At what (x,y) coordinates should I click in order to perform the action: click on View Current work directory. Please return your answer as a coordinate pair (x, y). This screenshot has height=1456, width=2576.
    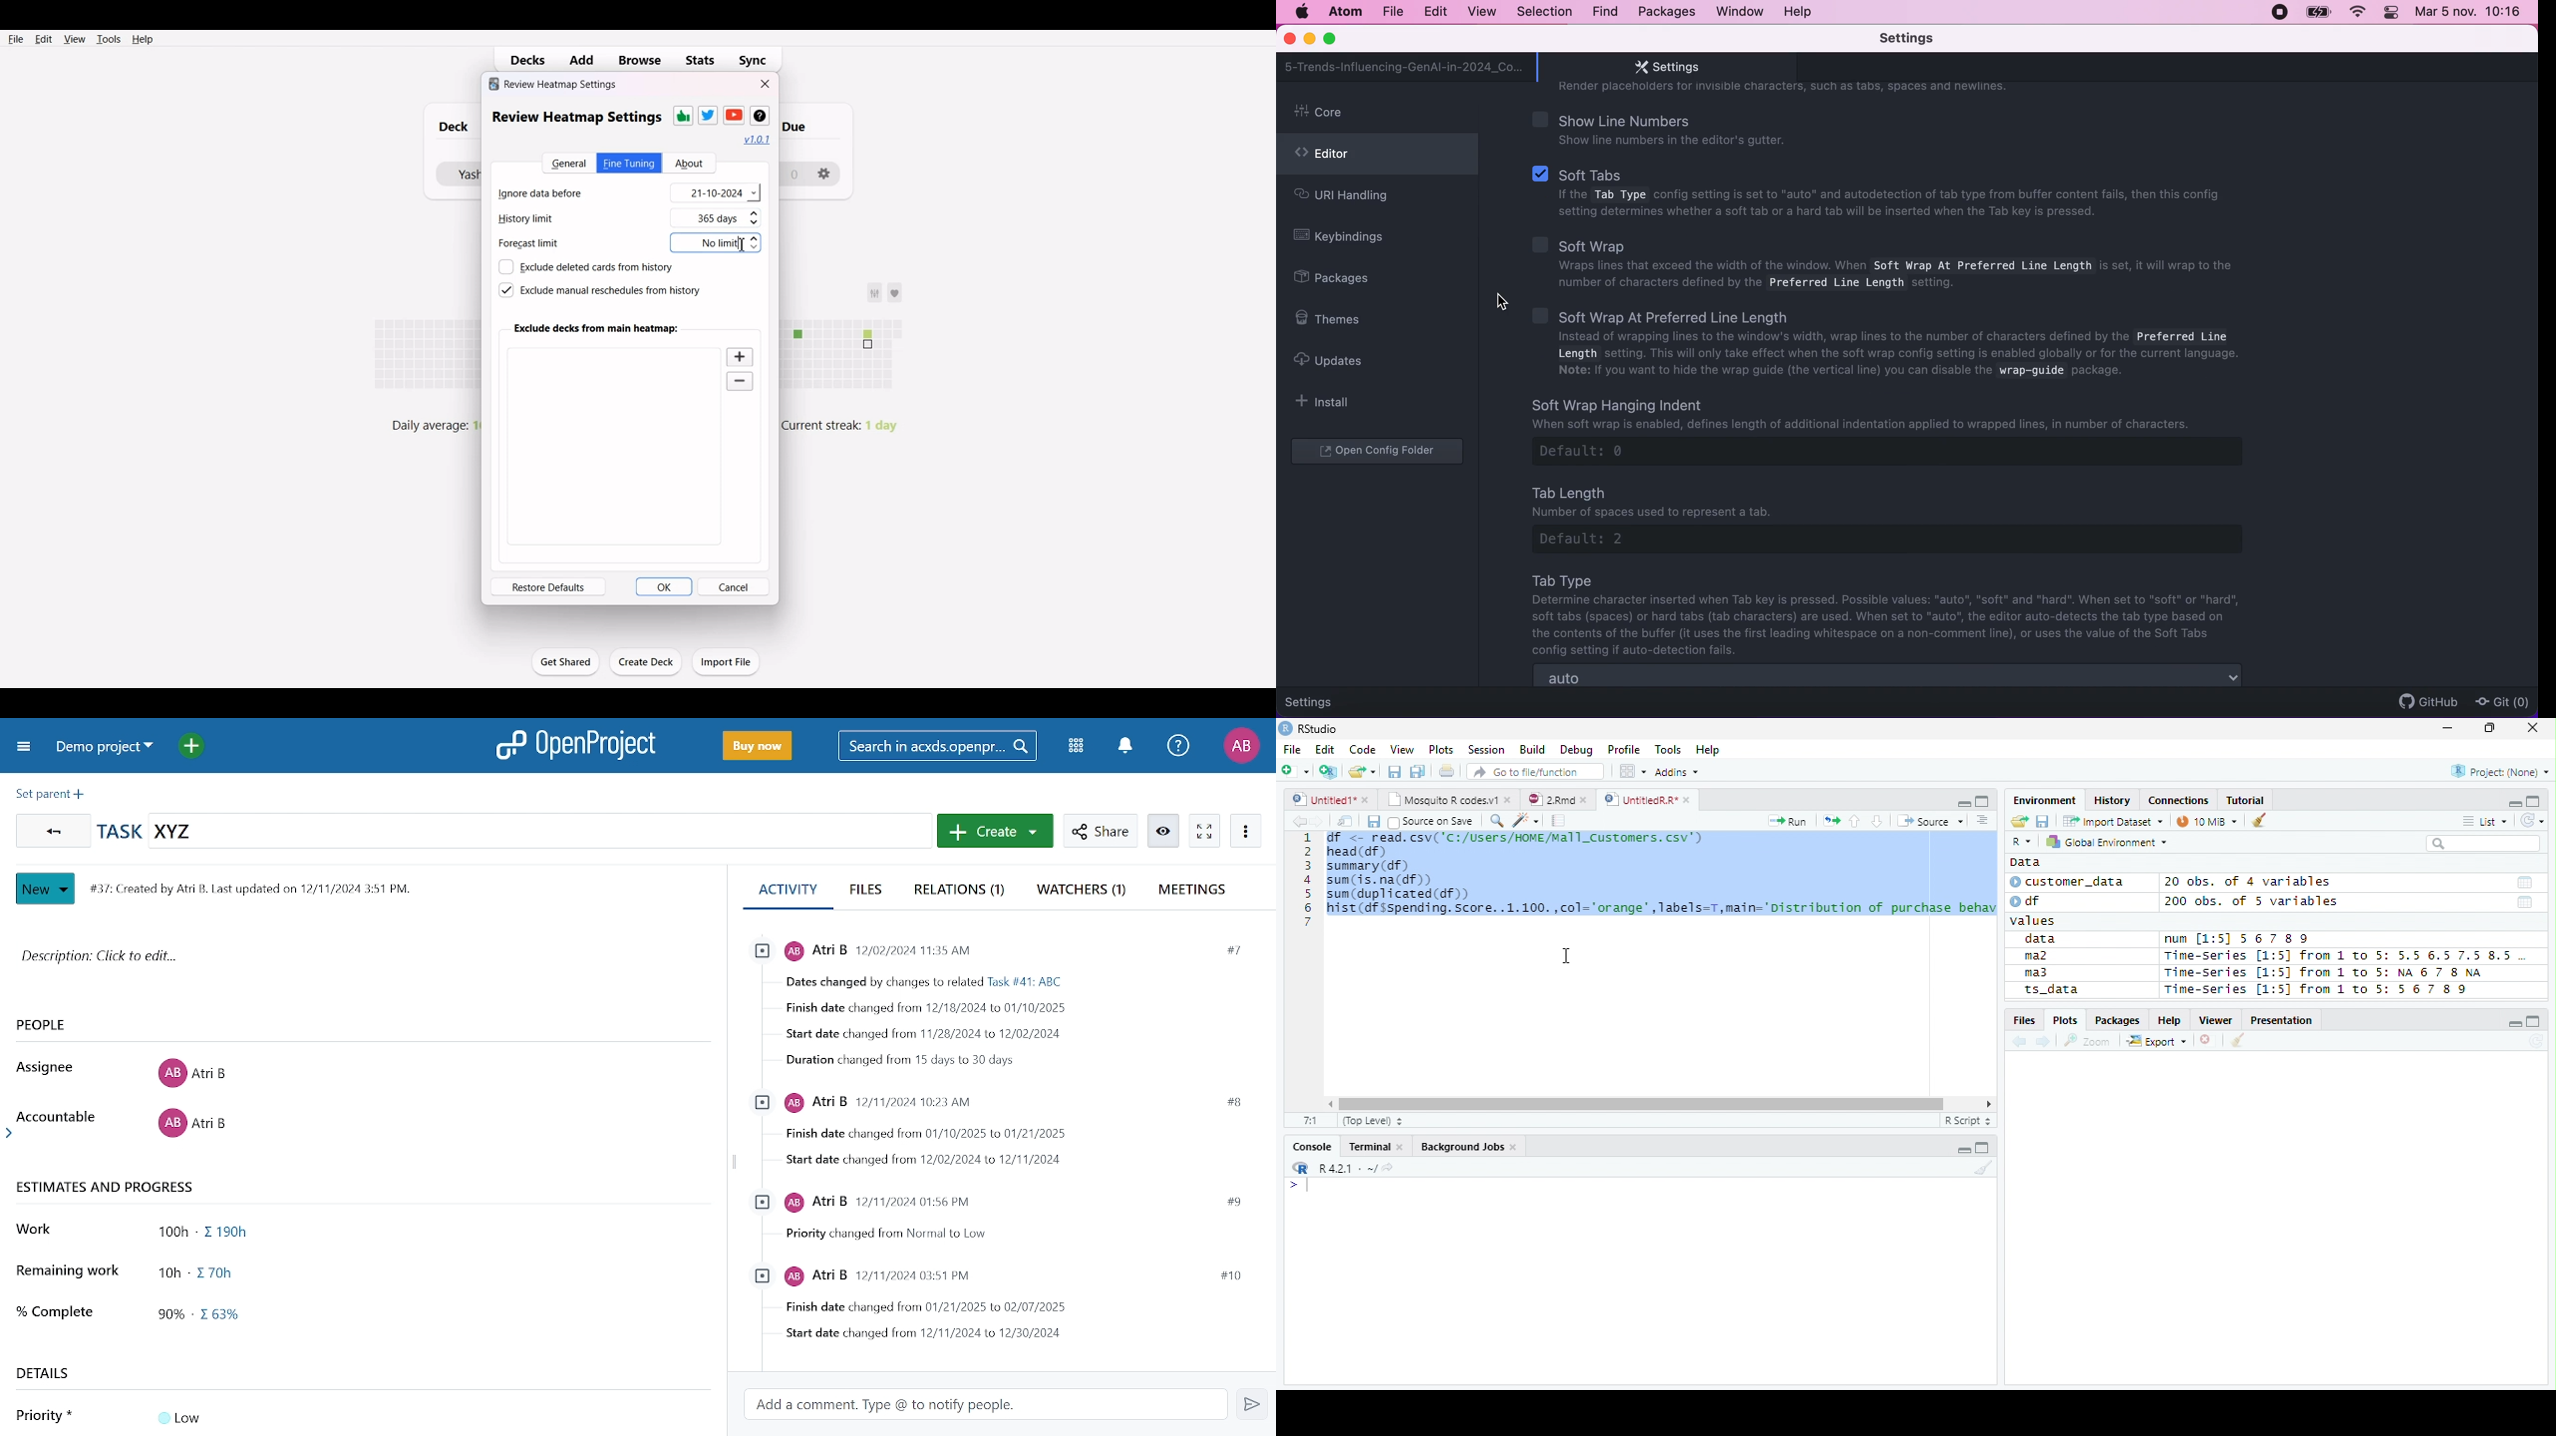
    Looking at the image, I should click on (1389, 1168).